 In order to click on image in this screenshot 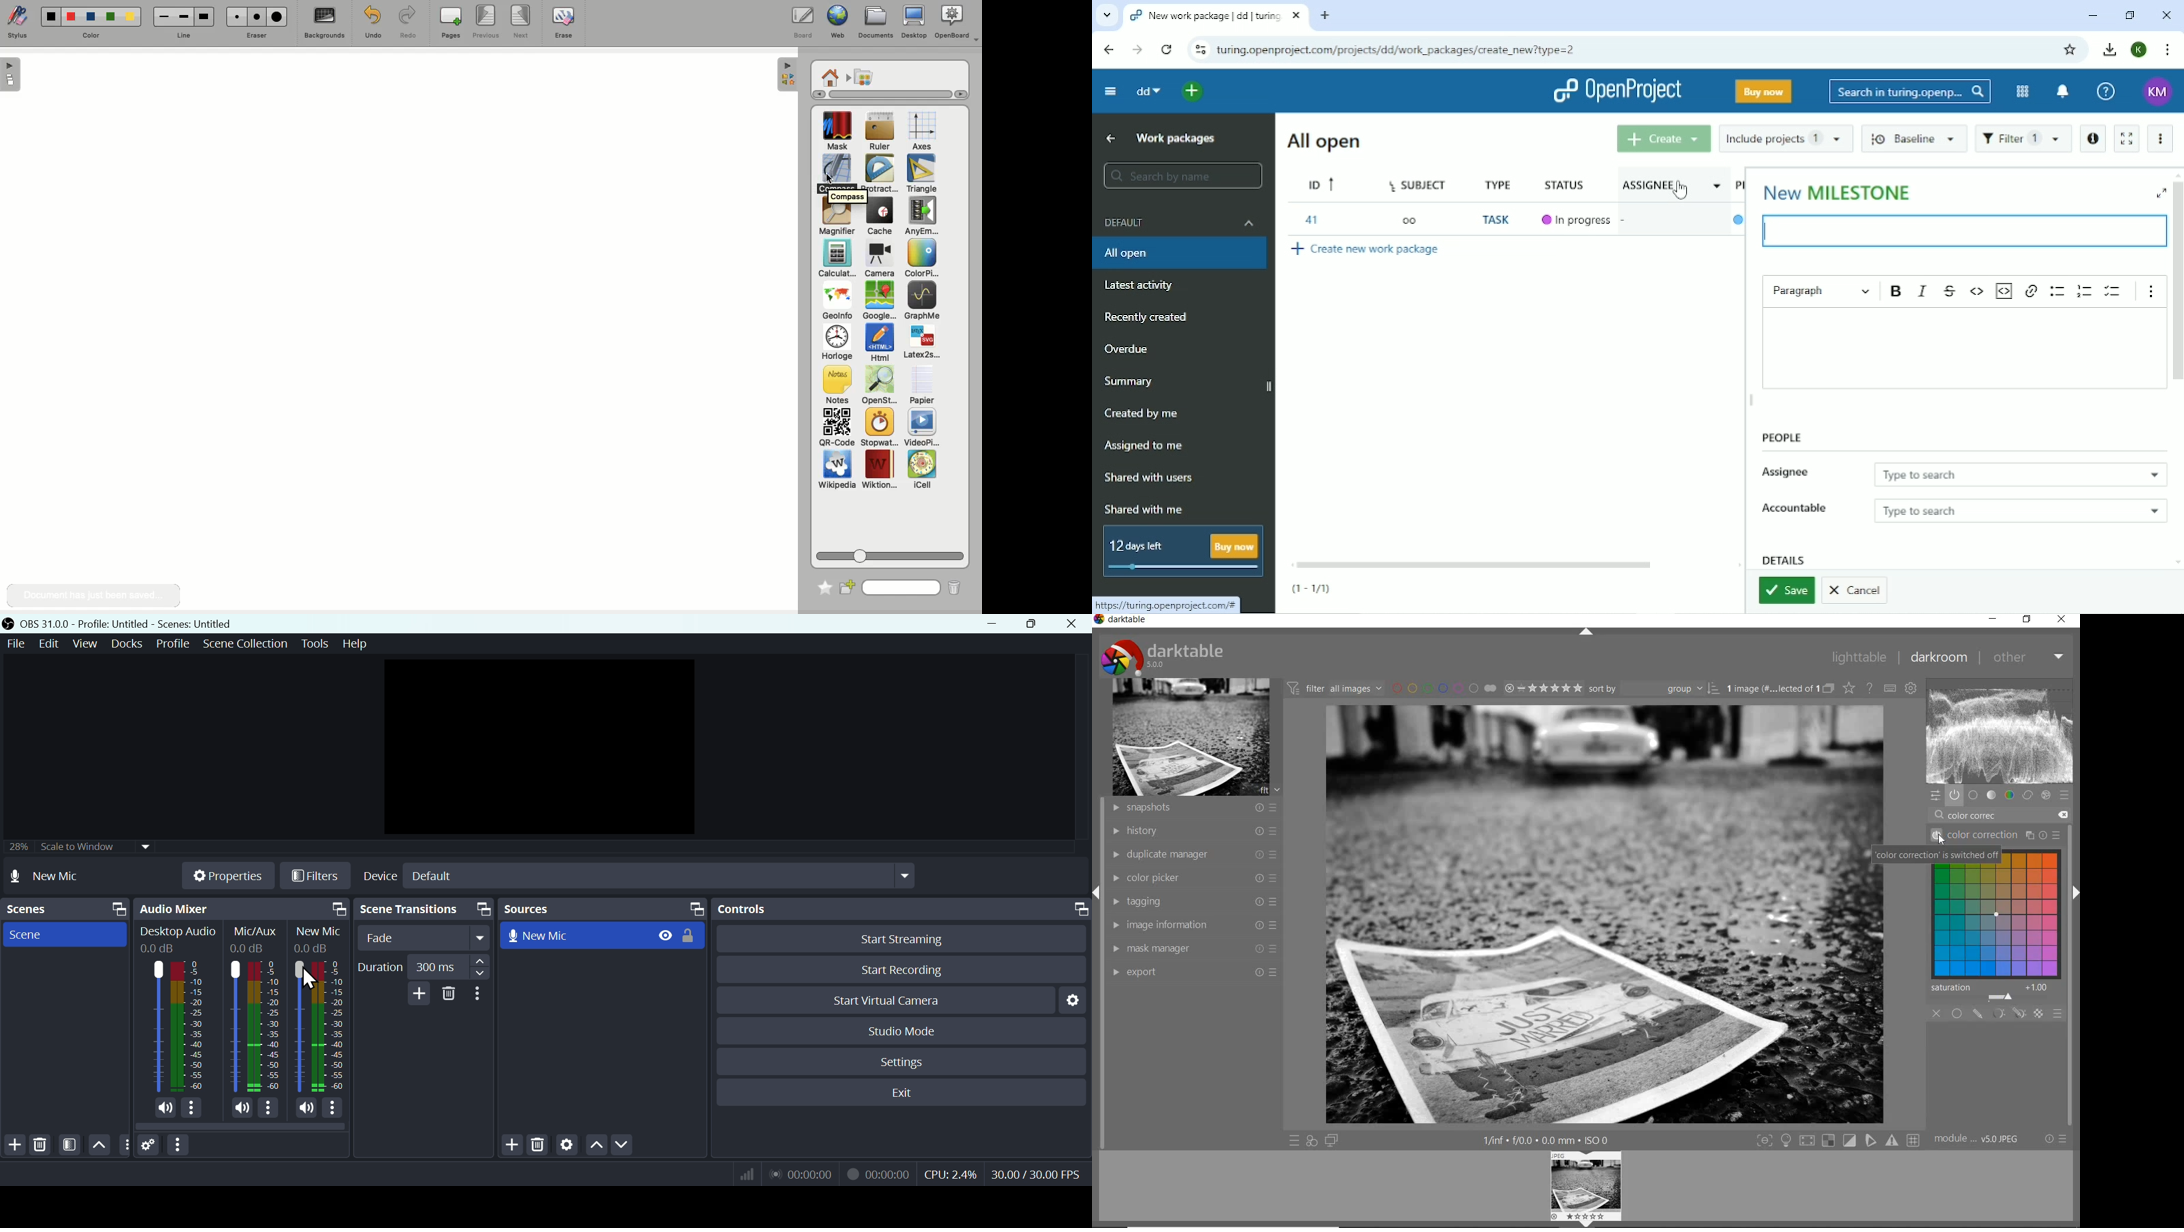, I will do `click(1191, 738)`.